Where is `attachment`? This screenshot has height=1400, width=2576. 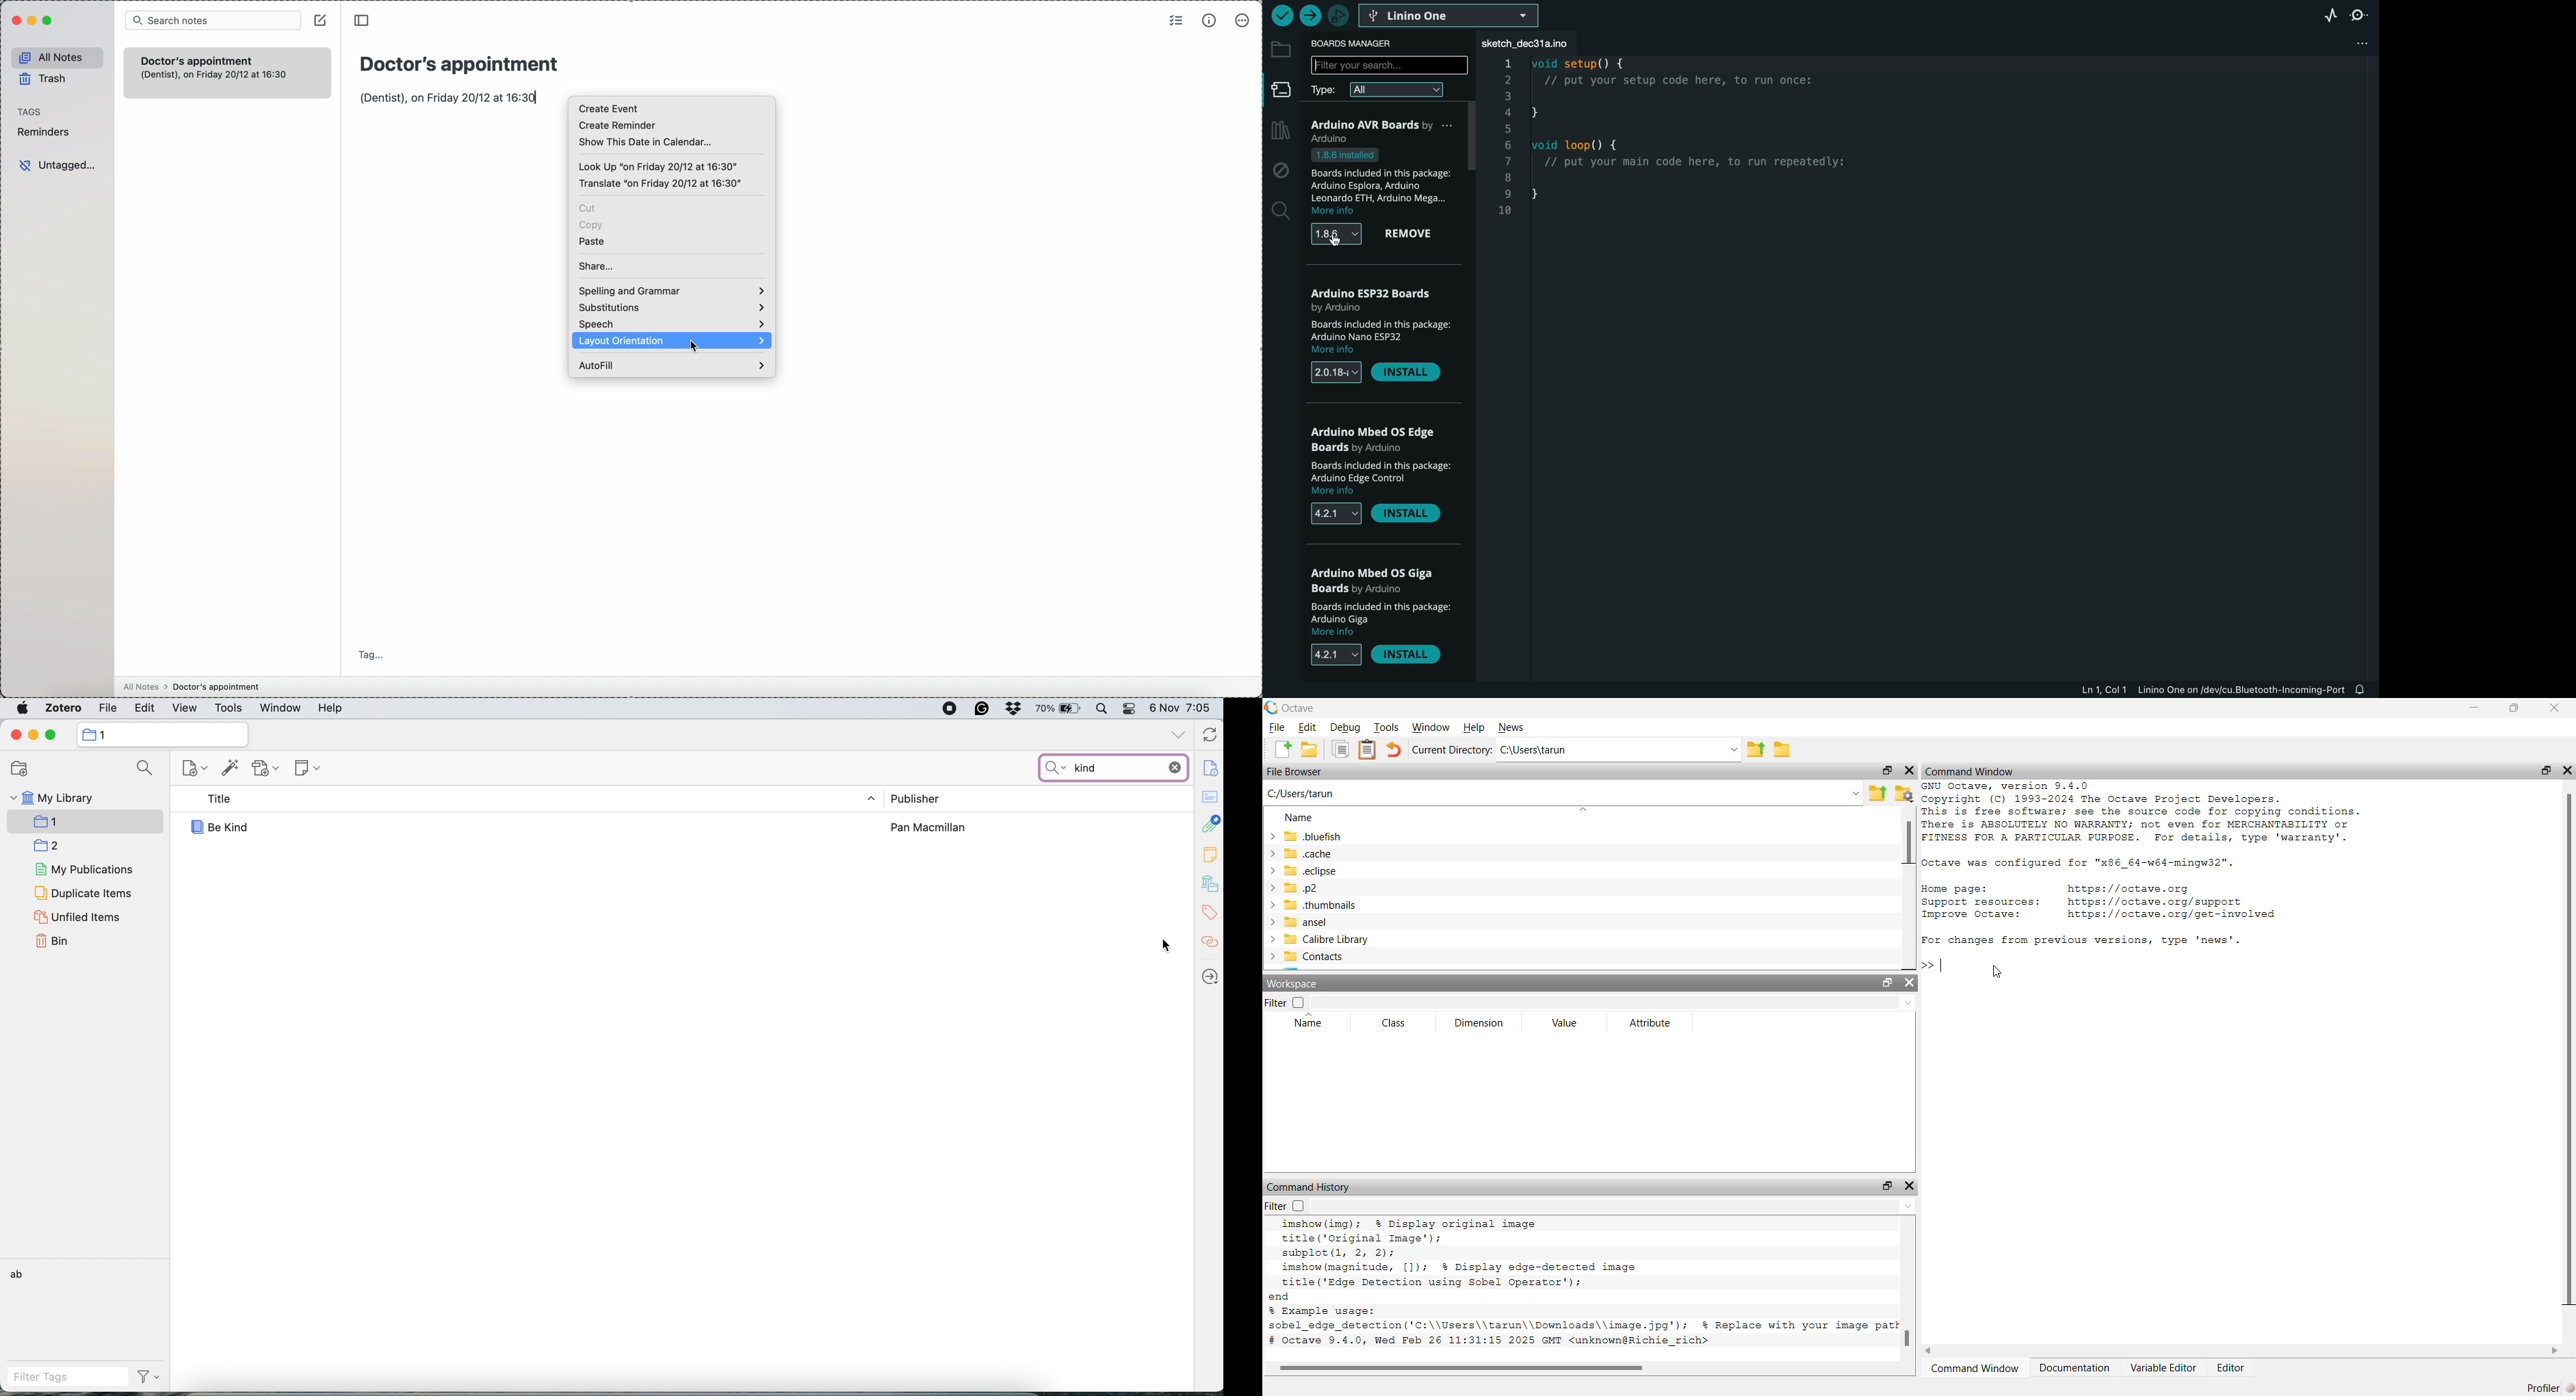 attachment is located at coordinates (1210, 825).